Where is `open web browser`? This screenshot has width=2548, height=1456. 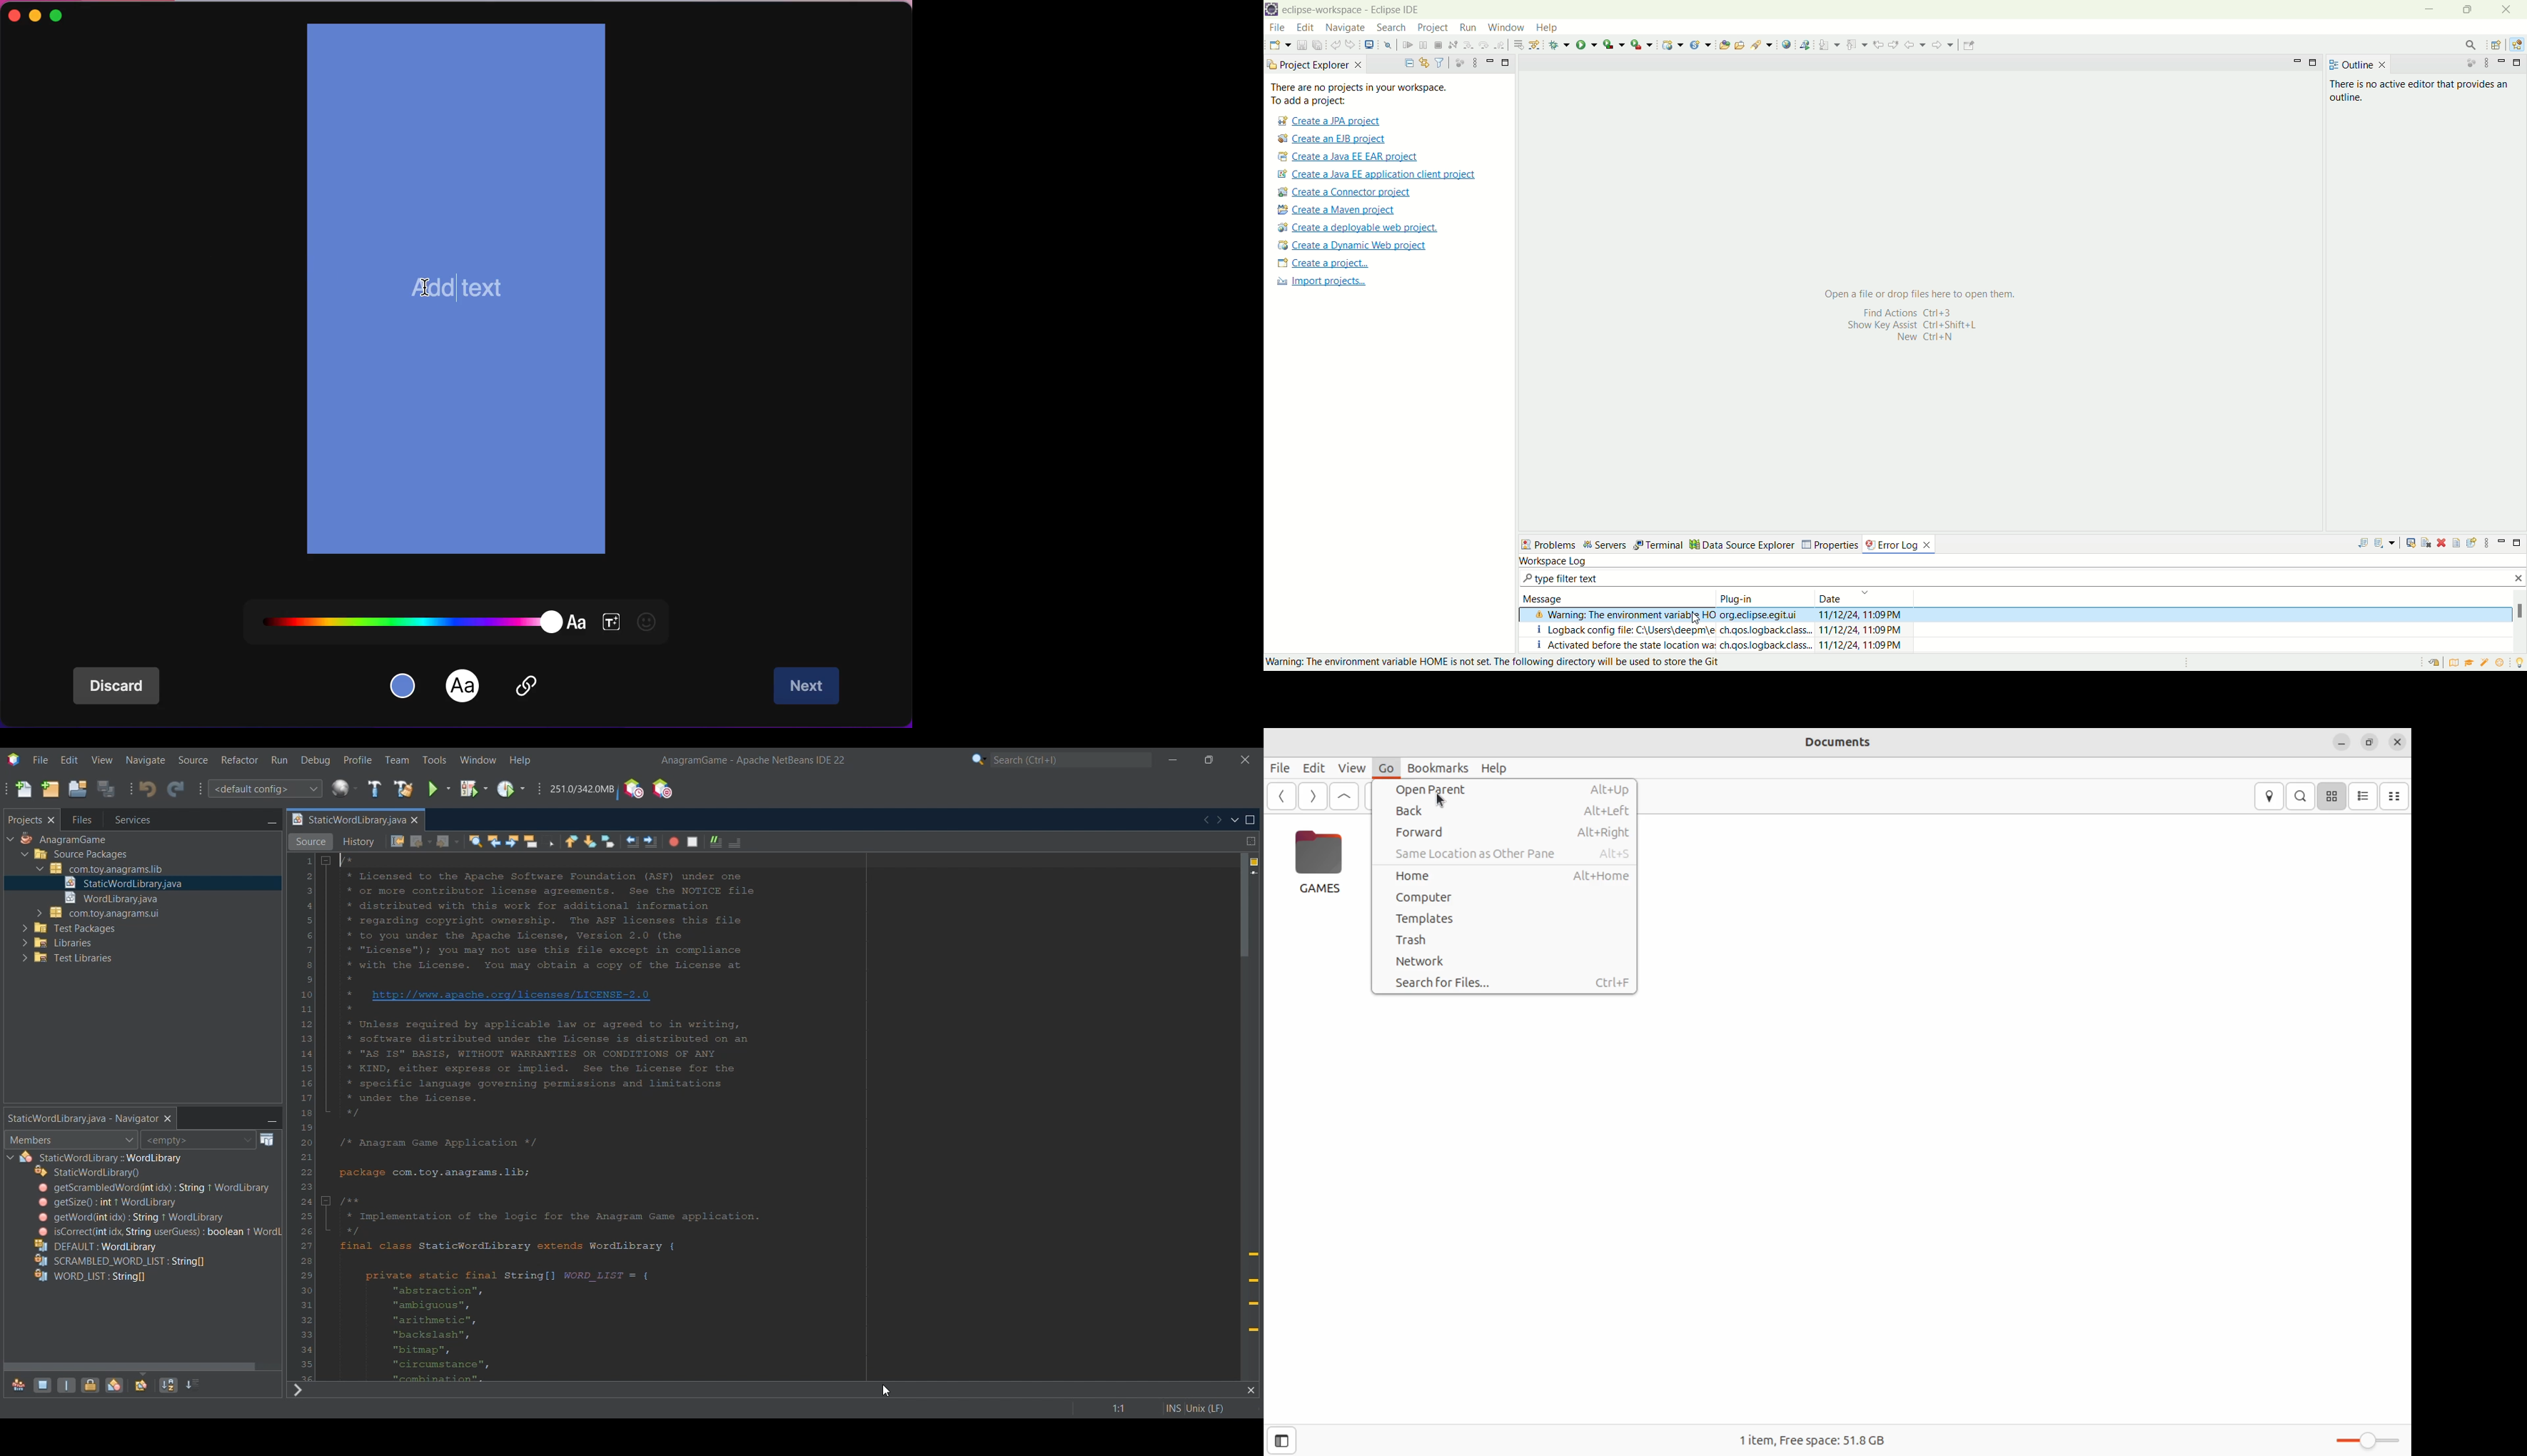 open web browser is located at coordinates (1787, 45).